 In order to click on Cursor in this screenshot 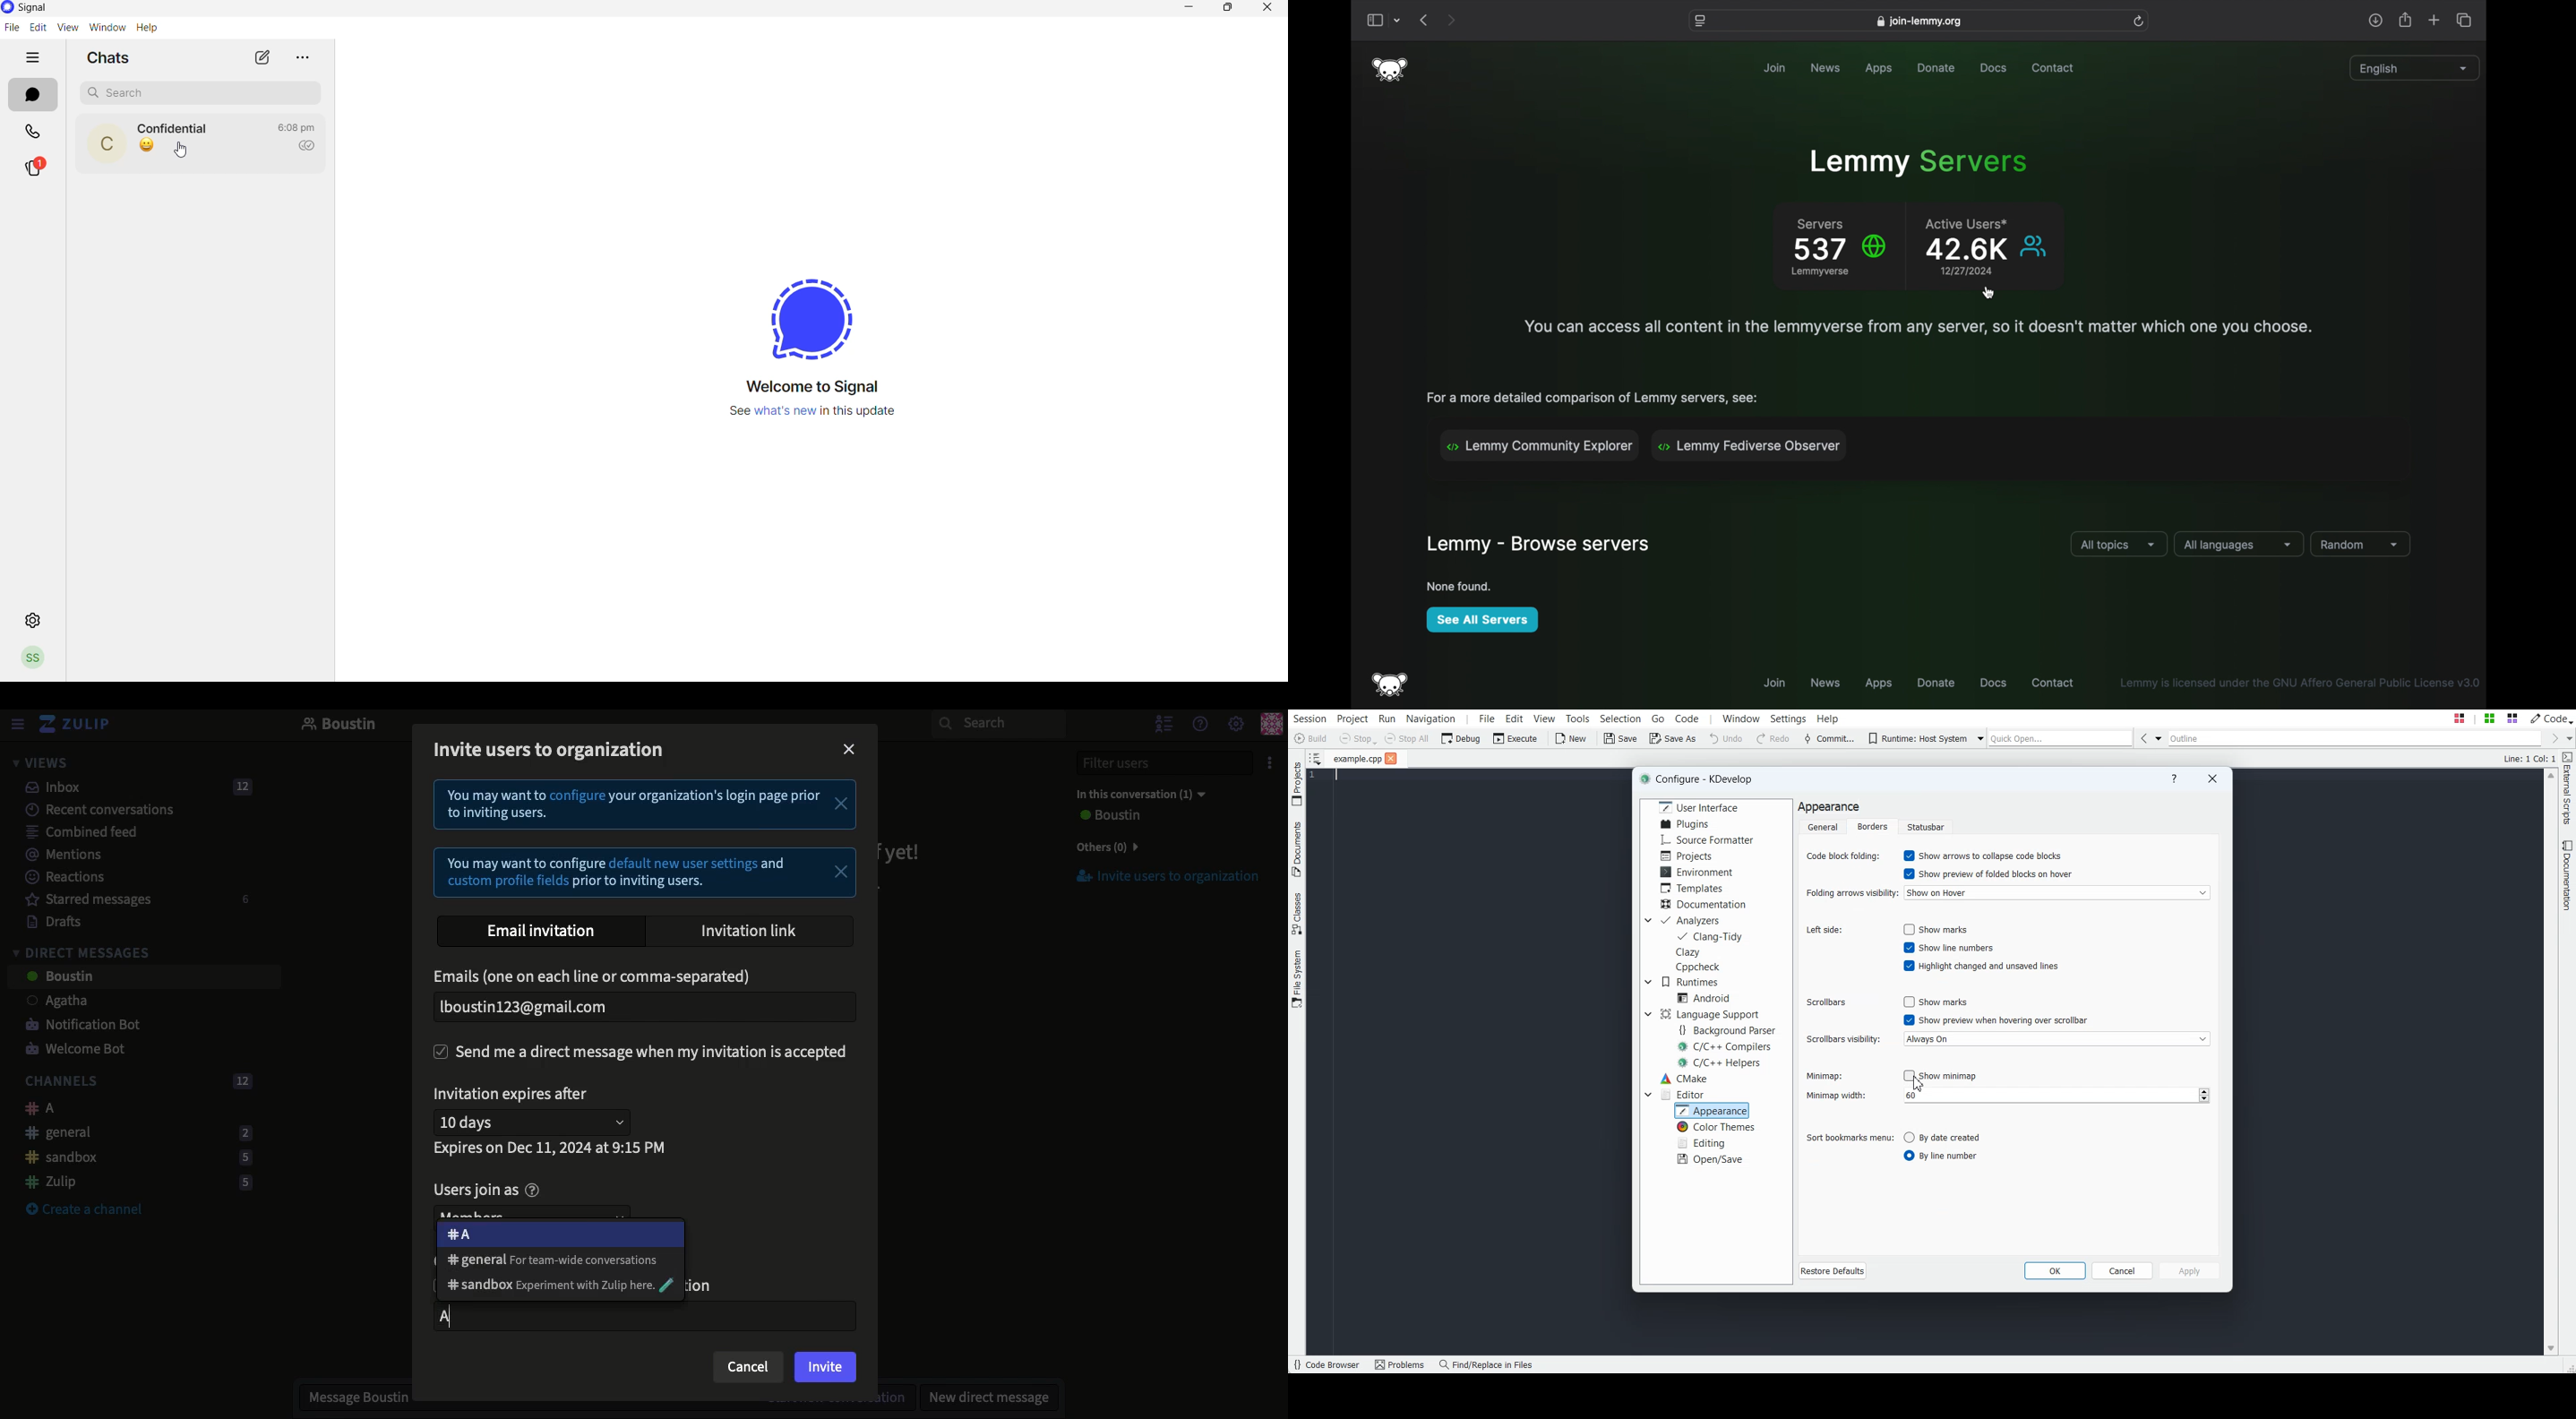, I will do `click(1919, 1086)`.